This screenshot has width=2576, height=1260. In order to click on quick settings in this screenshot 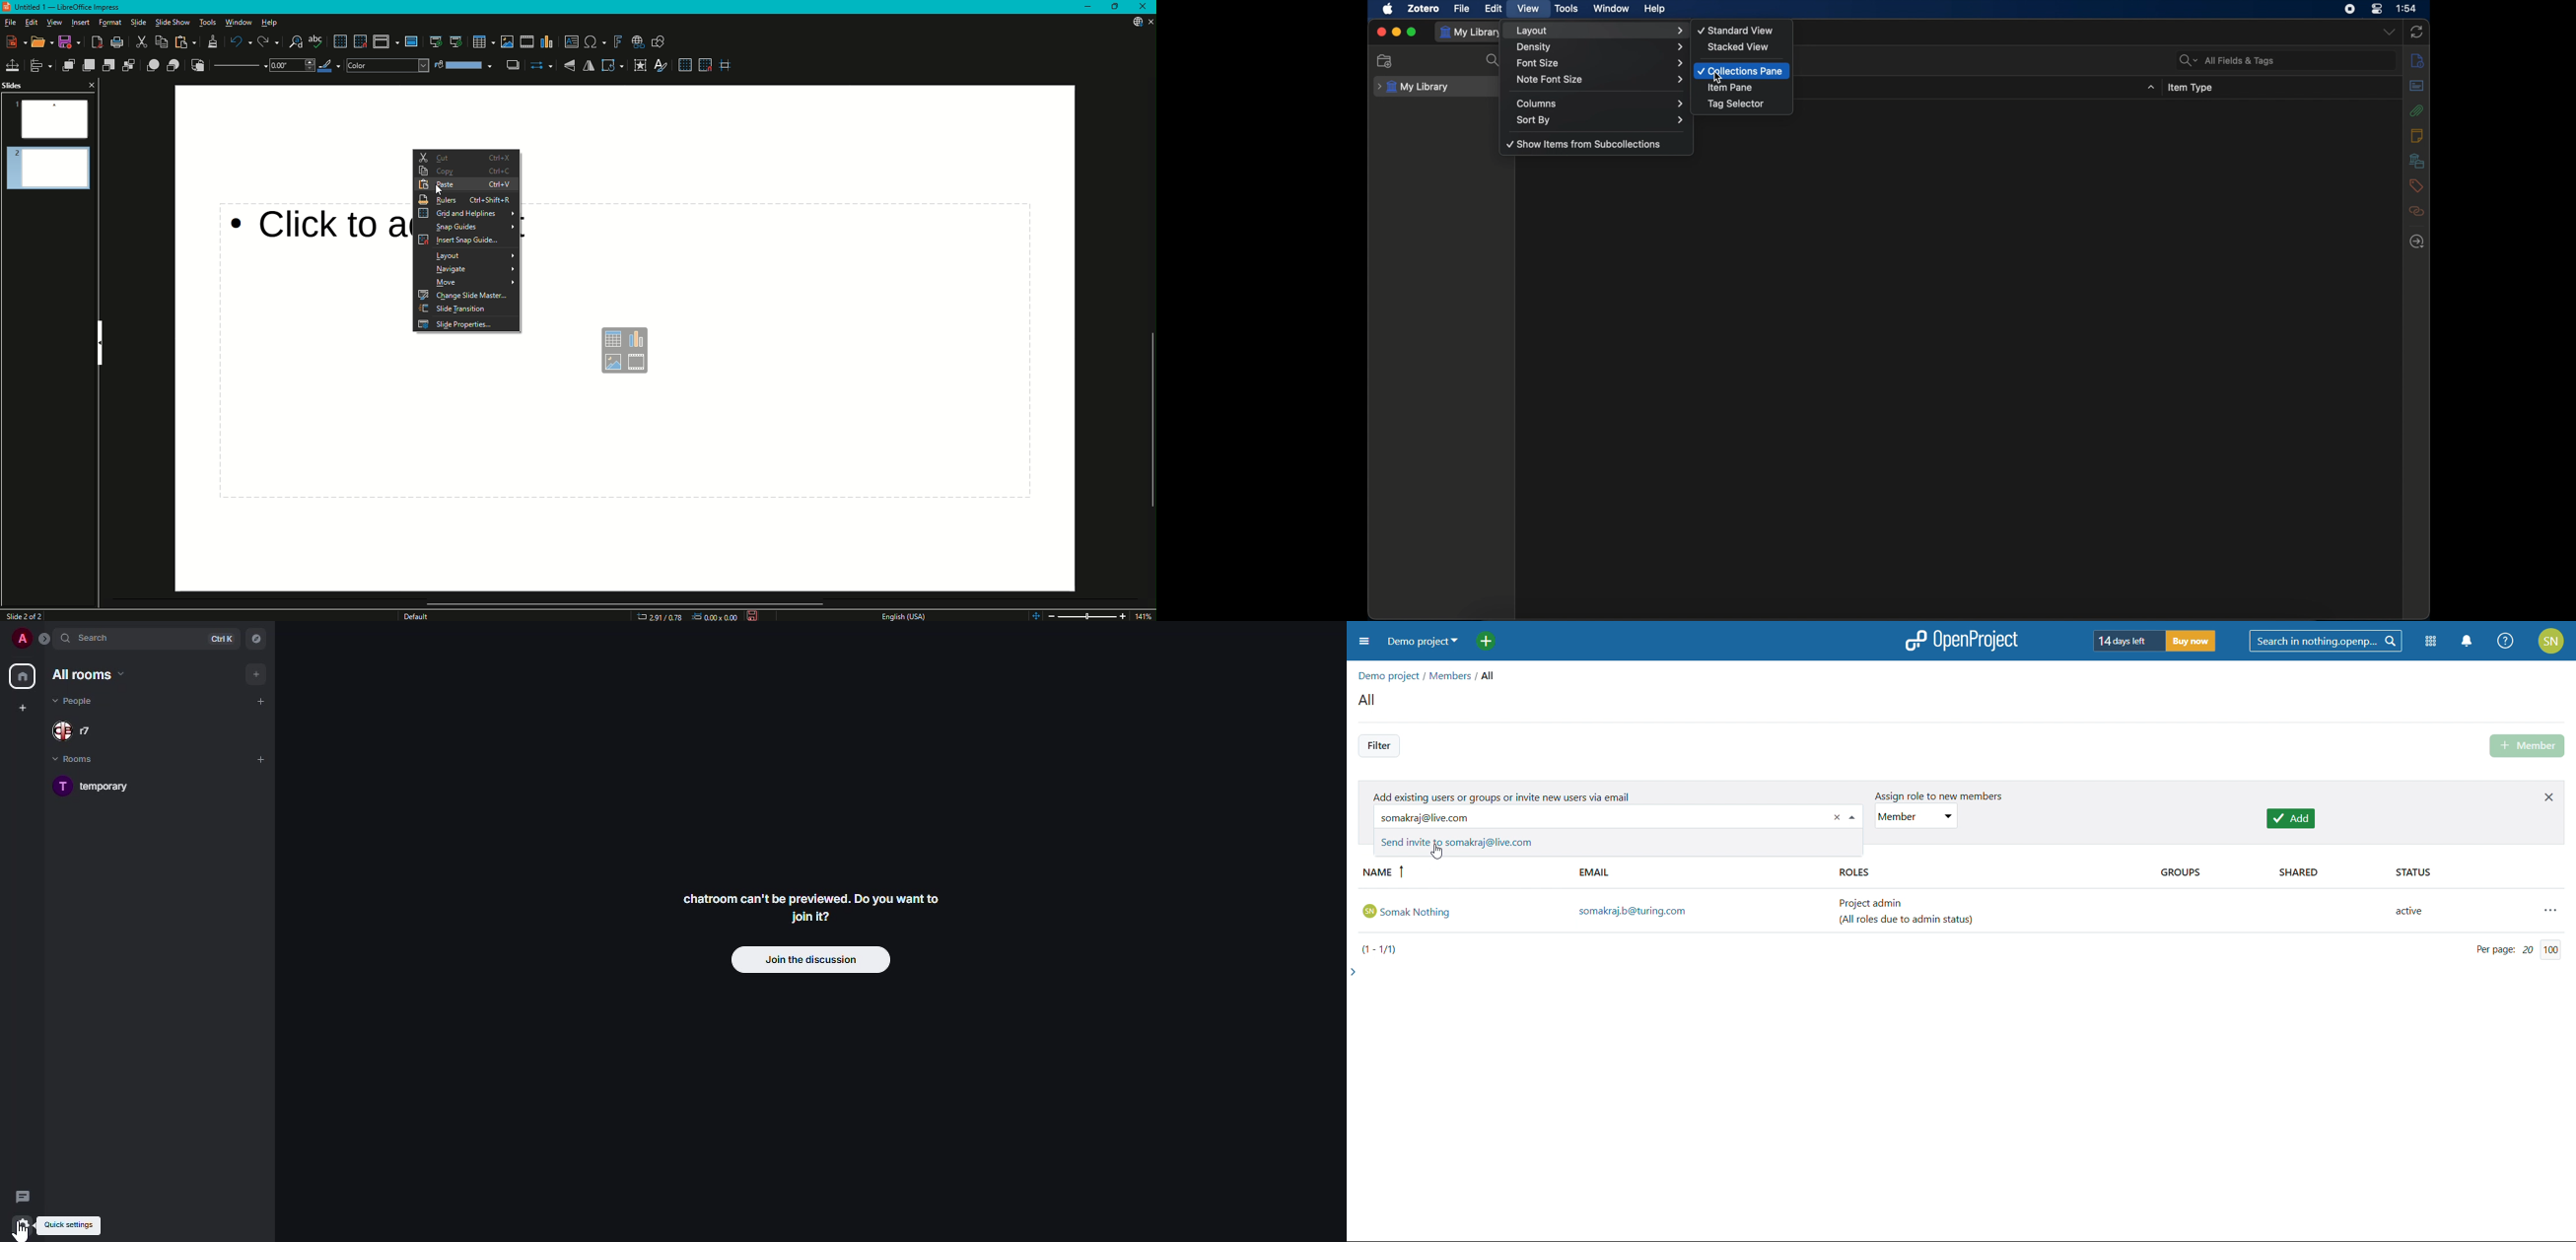, I will do `click(21, 1225)`.